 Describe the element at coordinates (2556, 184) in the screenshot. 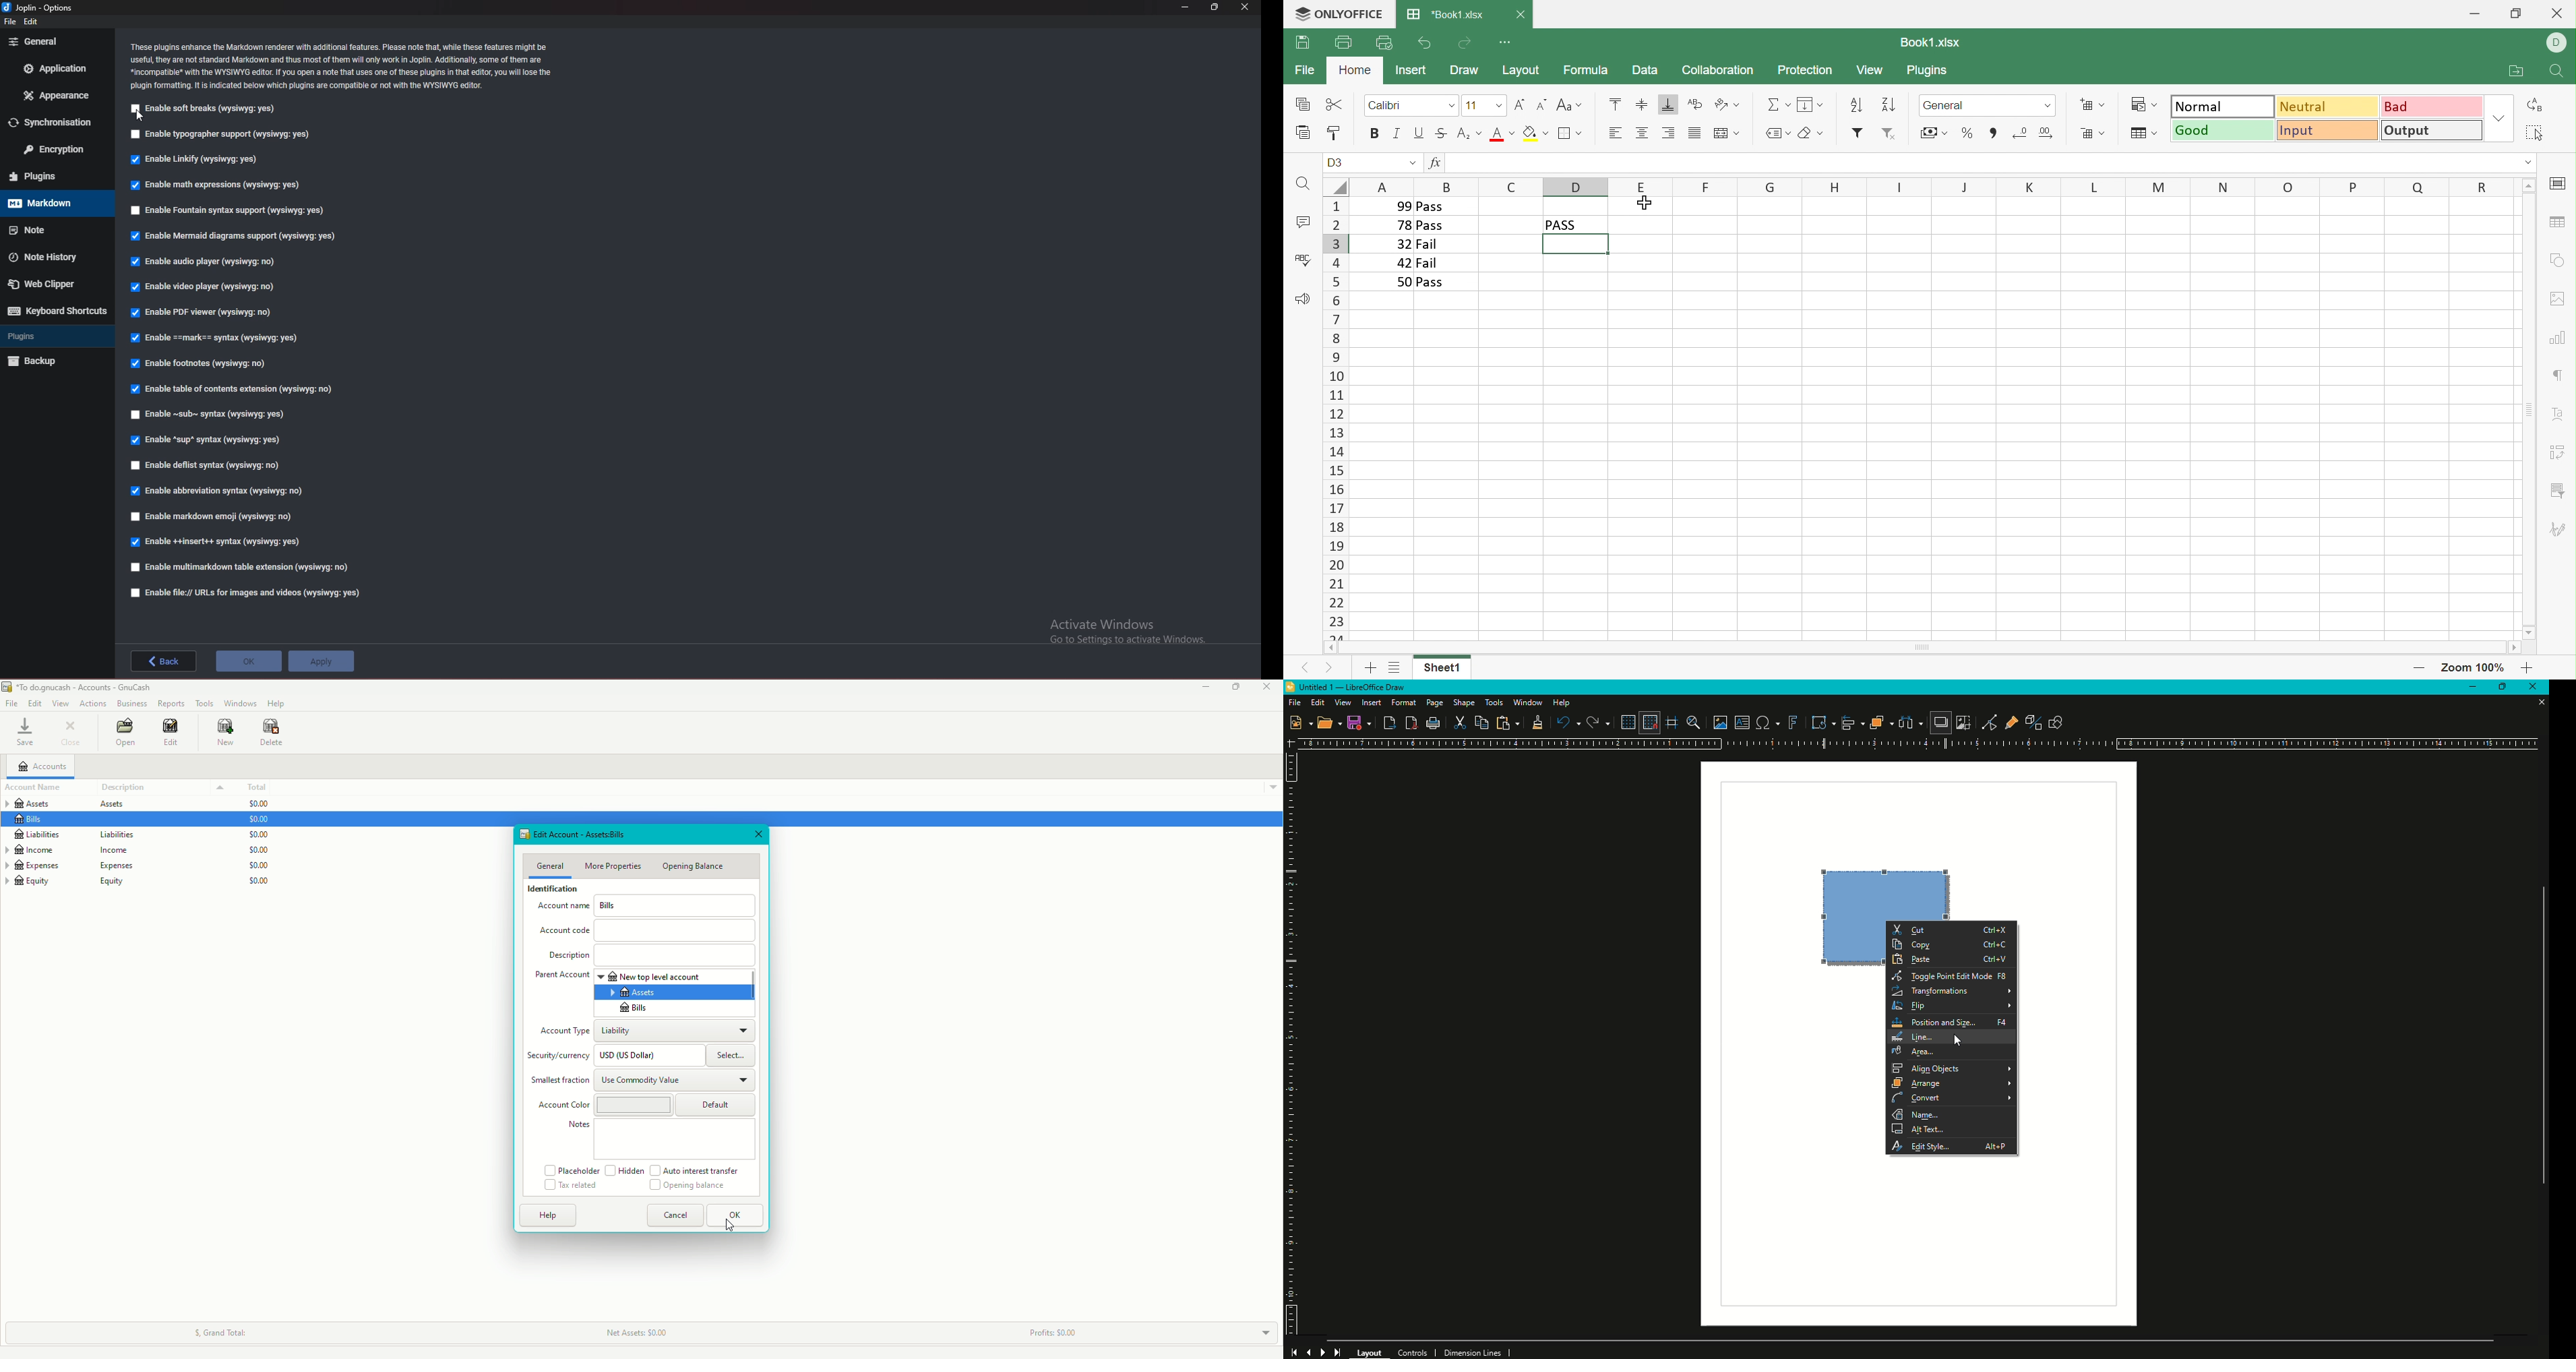

I see `Cell settings` at that location.